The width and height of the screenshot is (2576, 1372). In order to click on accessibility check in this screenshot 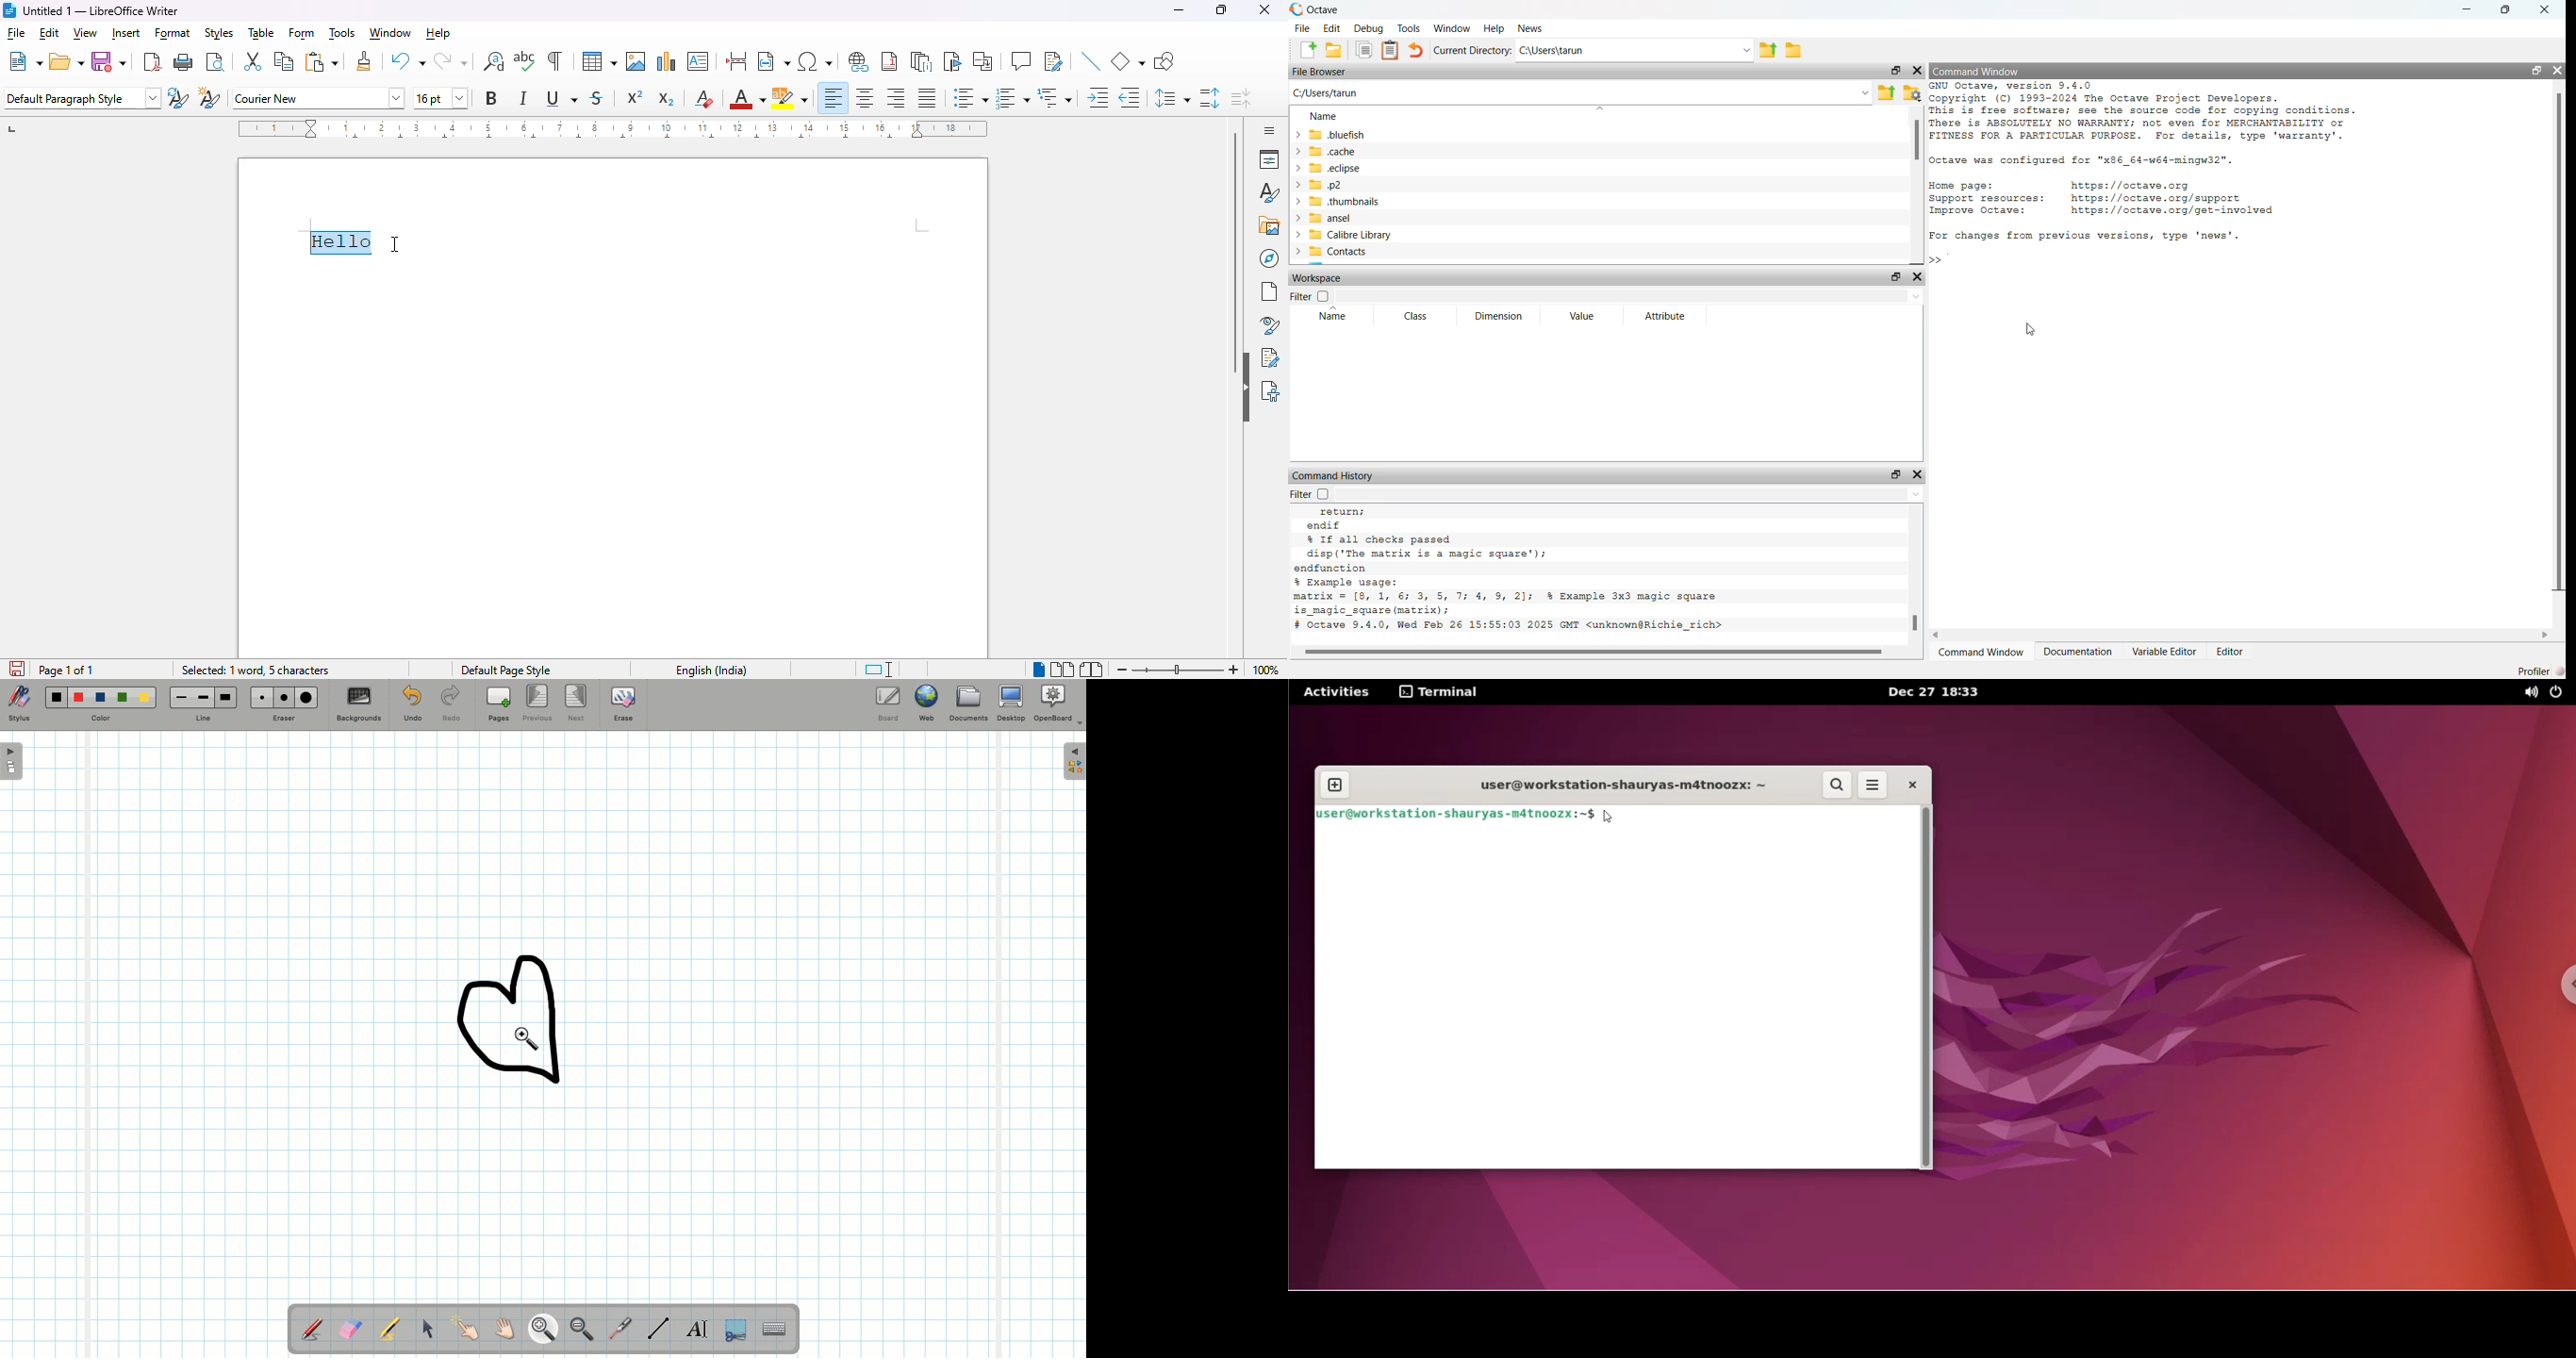, I will do `click(1270, 389)`.